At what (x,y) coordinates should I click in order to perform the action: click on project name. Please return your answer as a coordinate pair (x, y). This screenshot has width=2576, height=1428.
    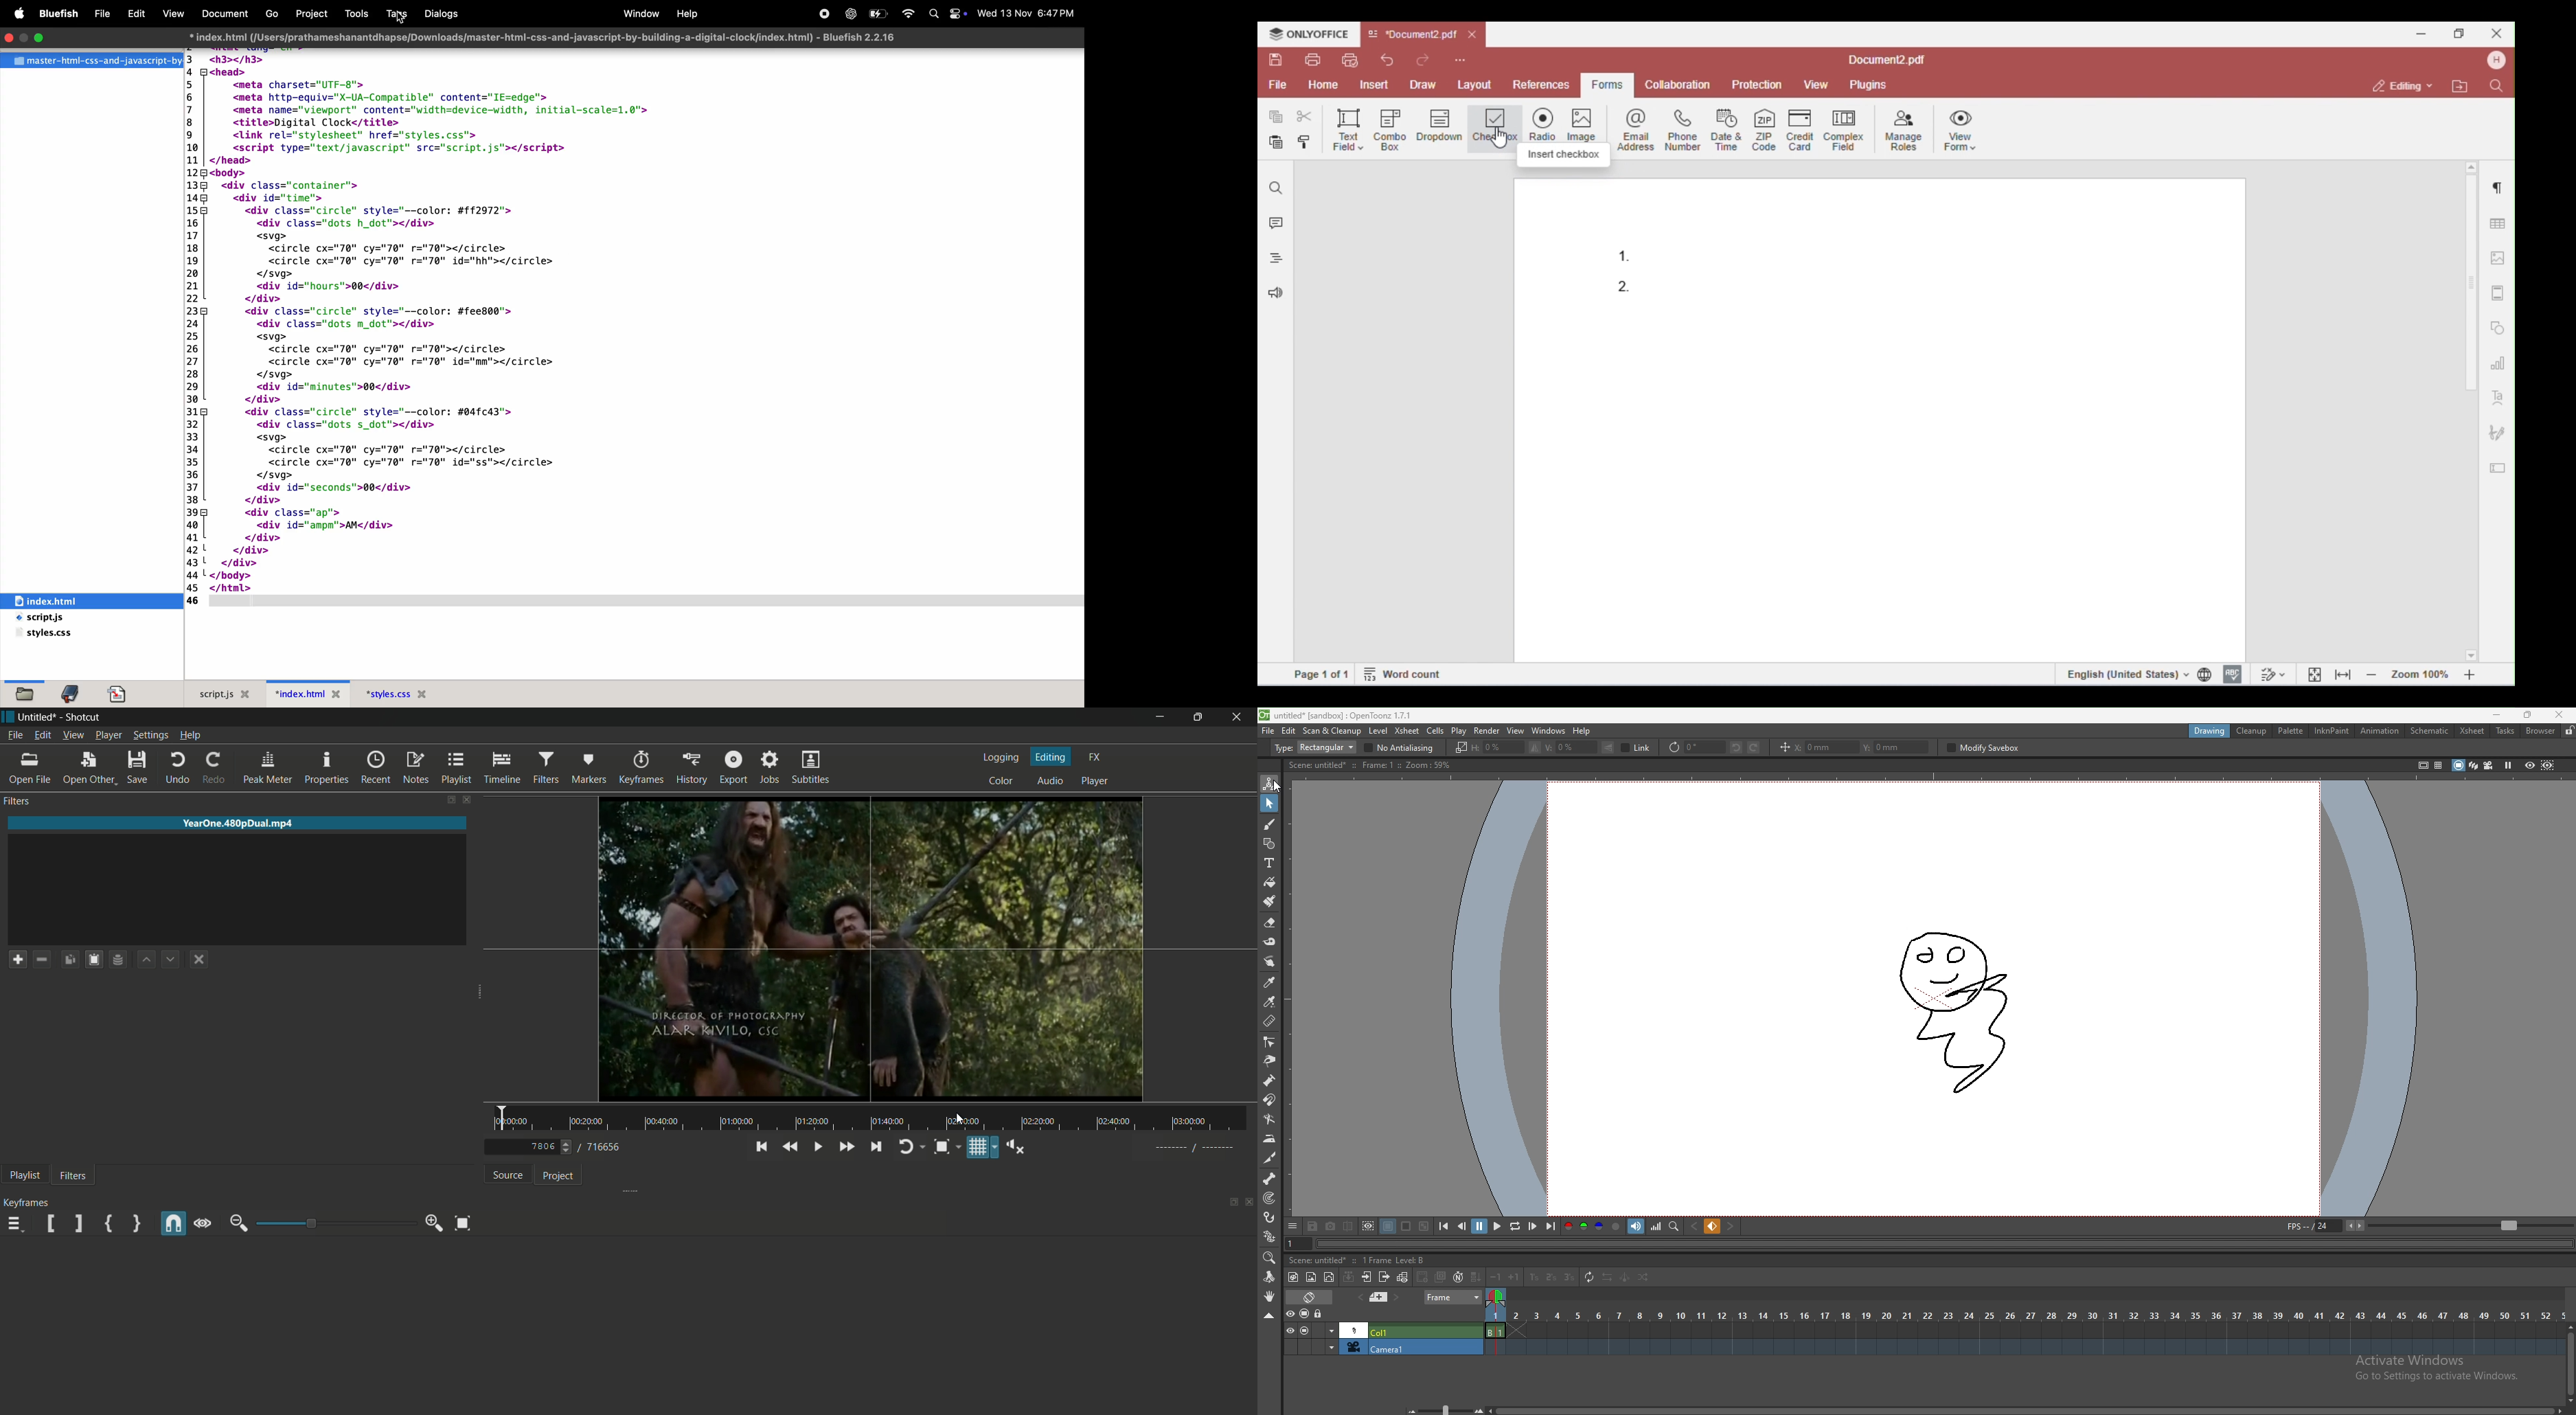
    Looking at the image, I should click on (38, 717).